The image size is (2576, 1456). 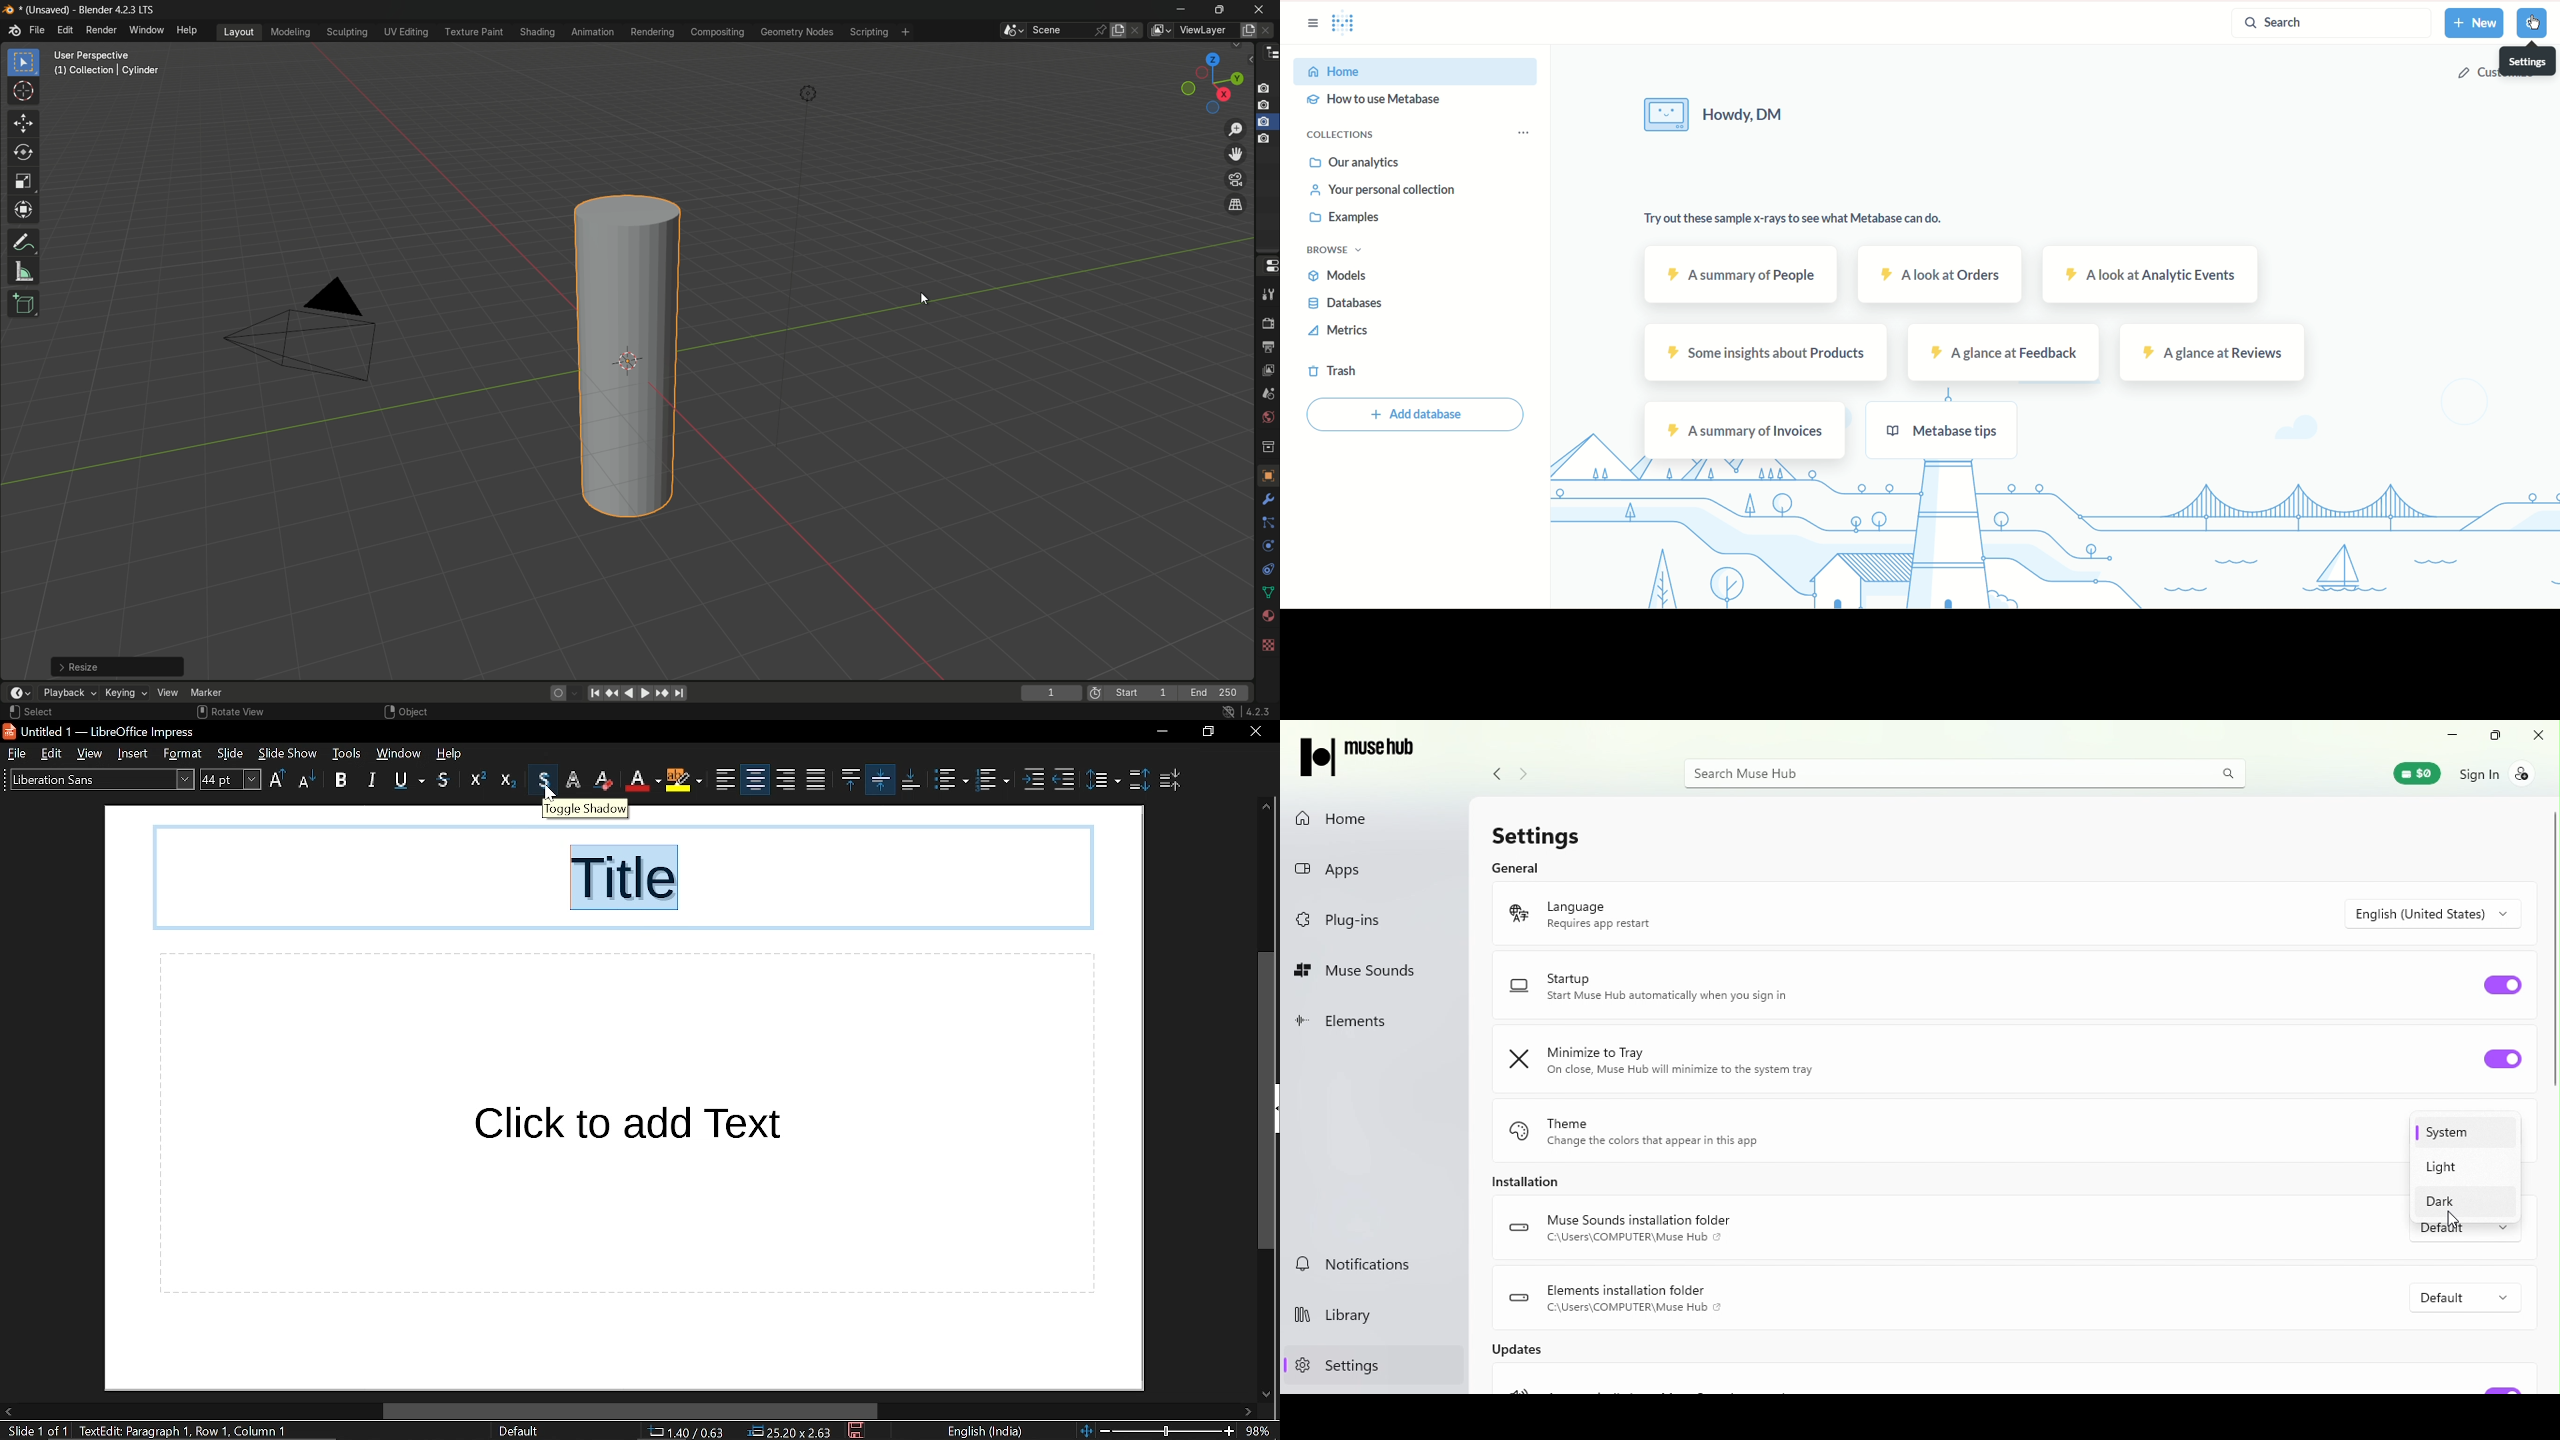 I want to click on trash, so click(x=1333, y=371).